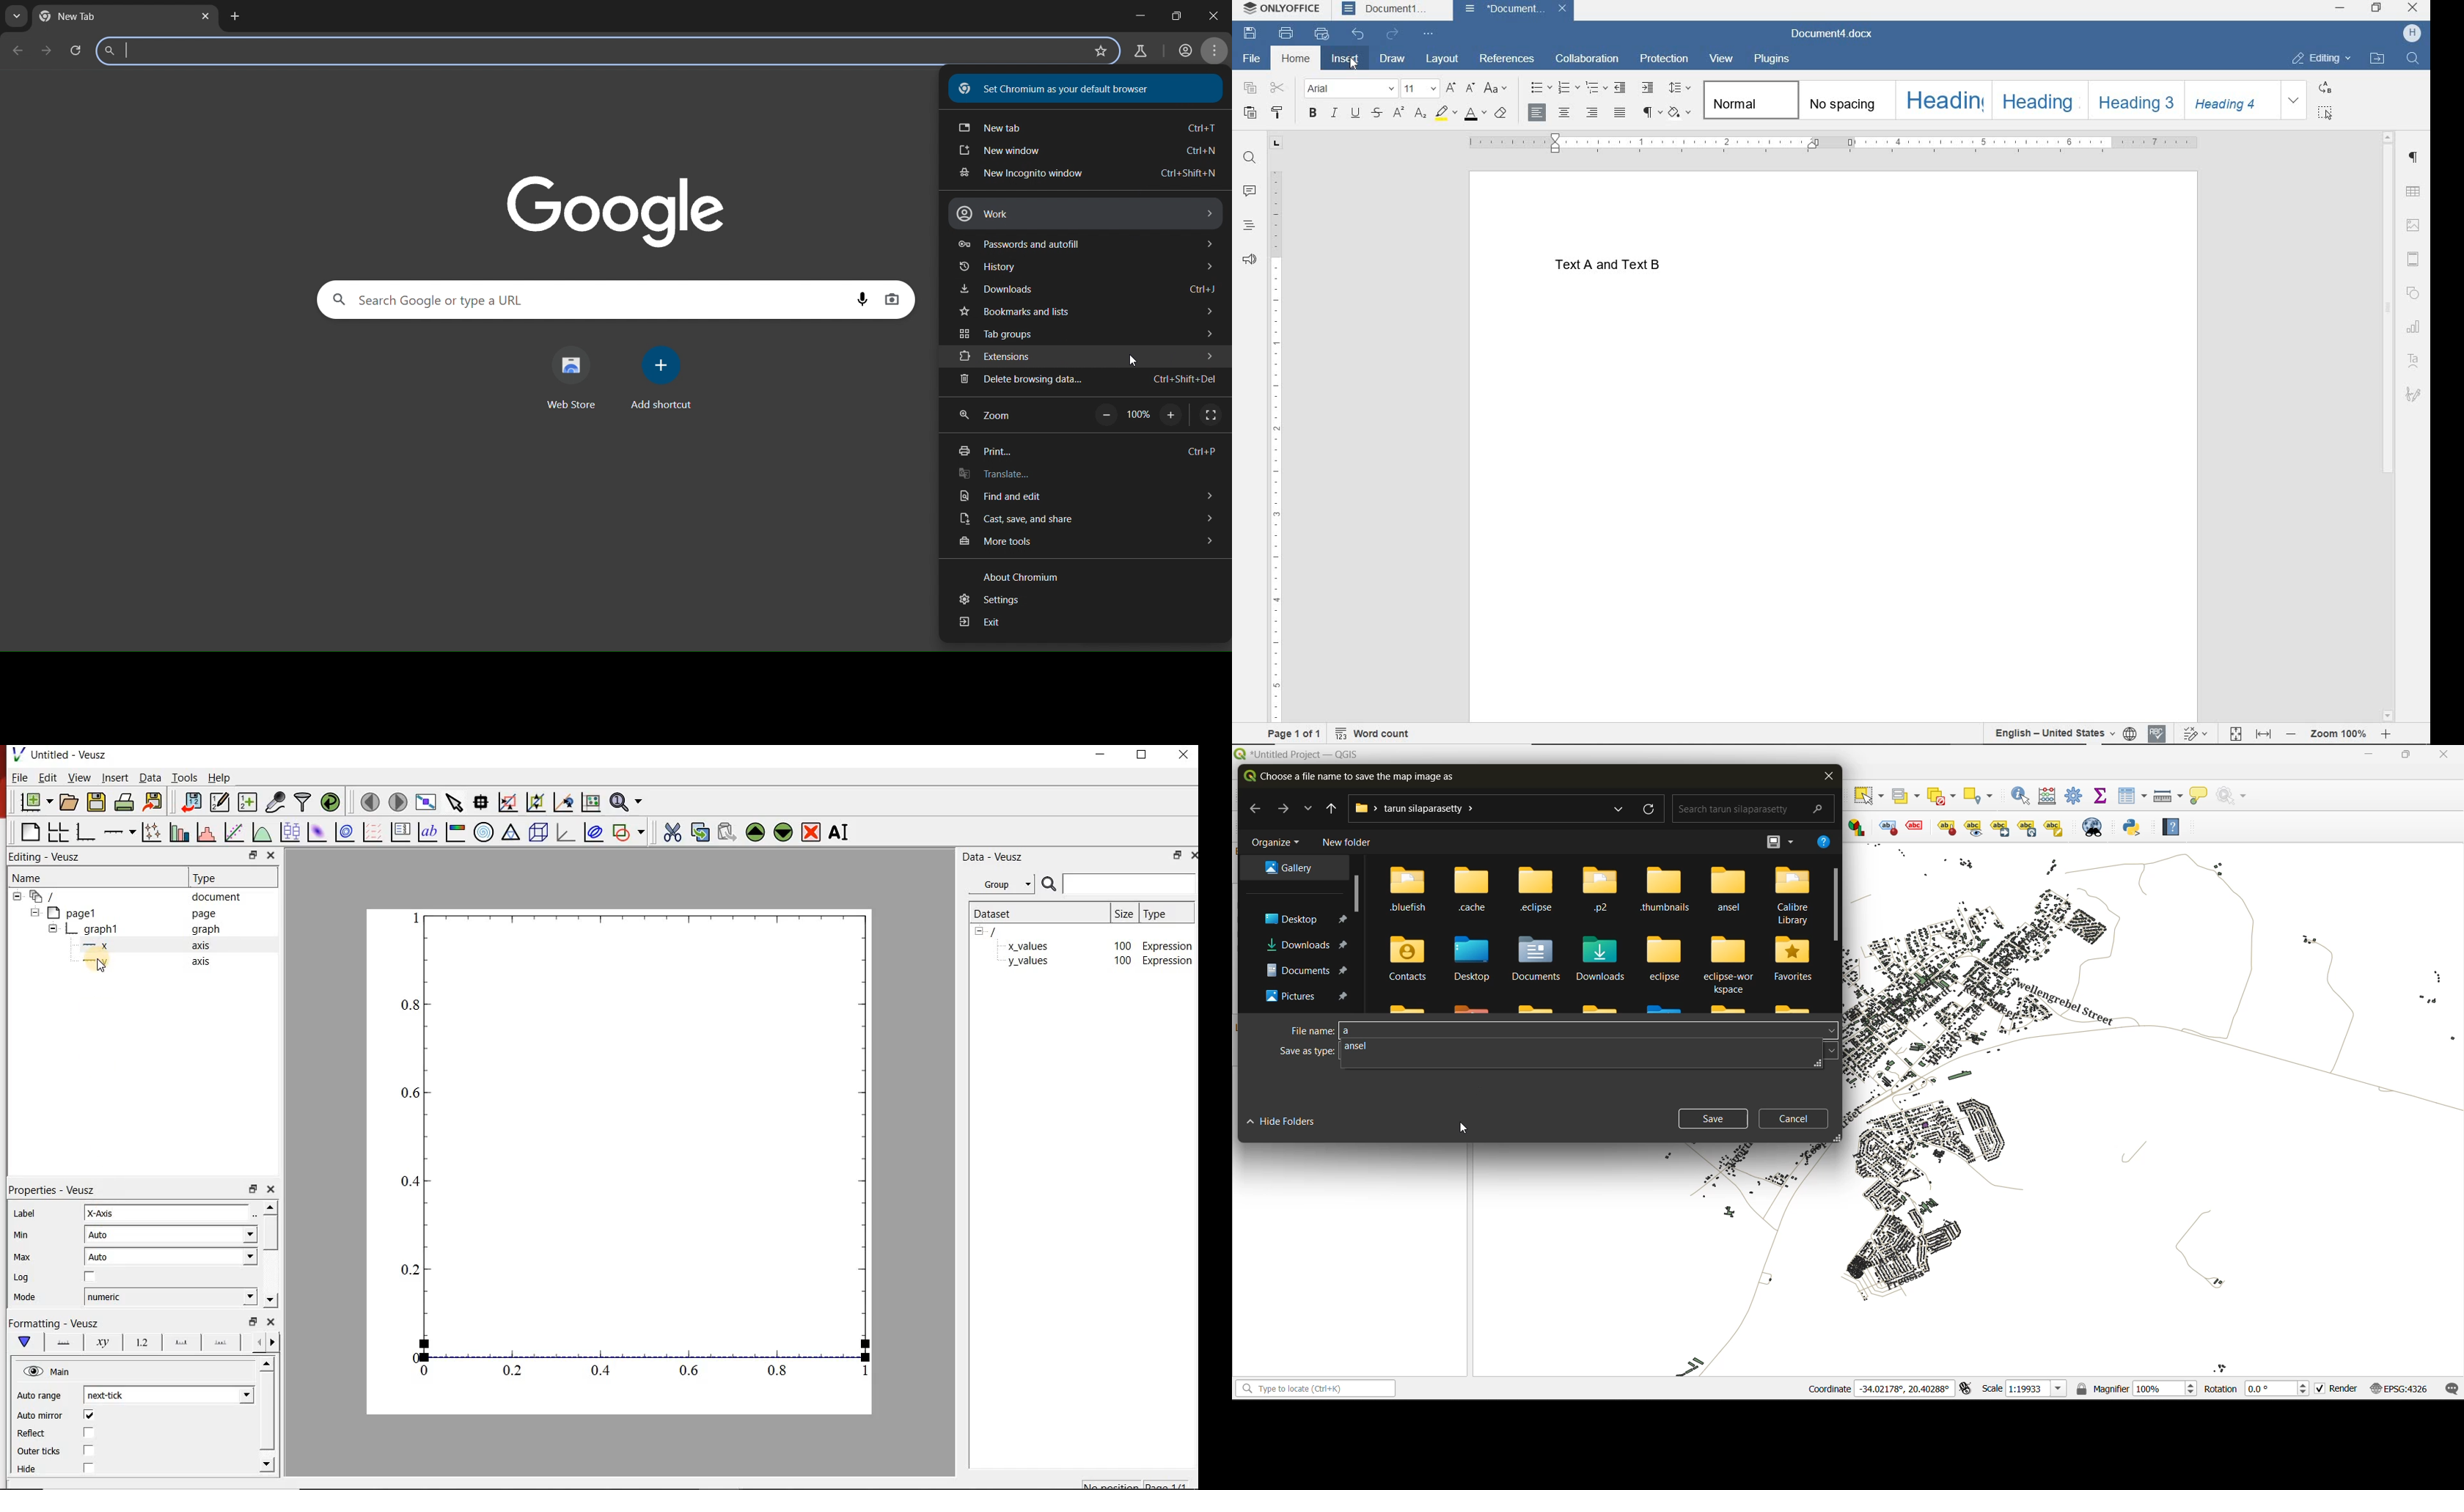 Image resolution: width=2464 pixels, height=1512 pixels. Describe the element at coordinates (1947, 794) in the screenshot. I see `deselect value` at that location.